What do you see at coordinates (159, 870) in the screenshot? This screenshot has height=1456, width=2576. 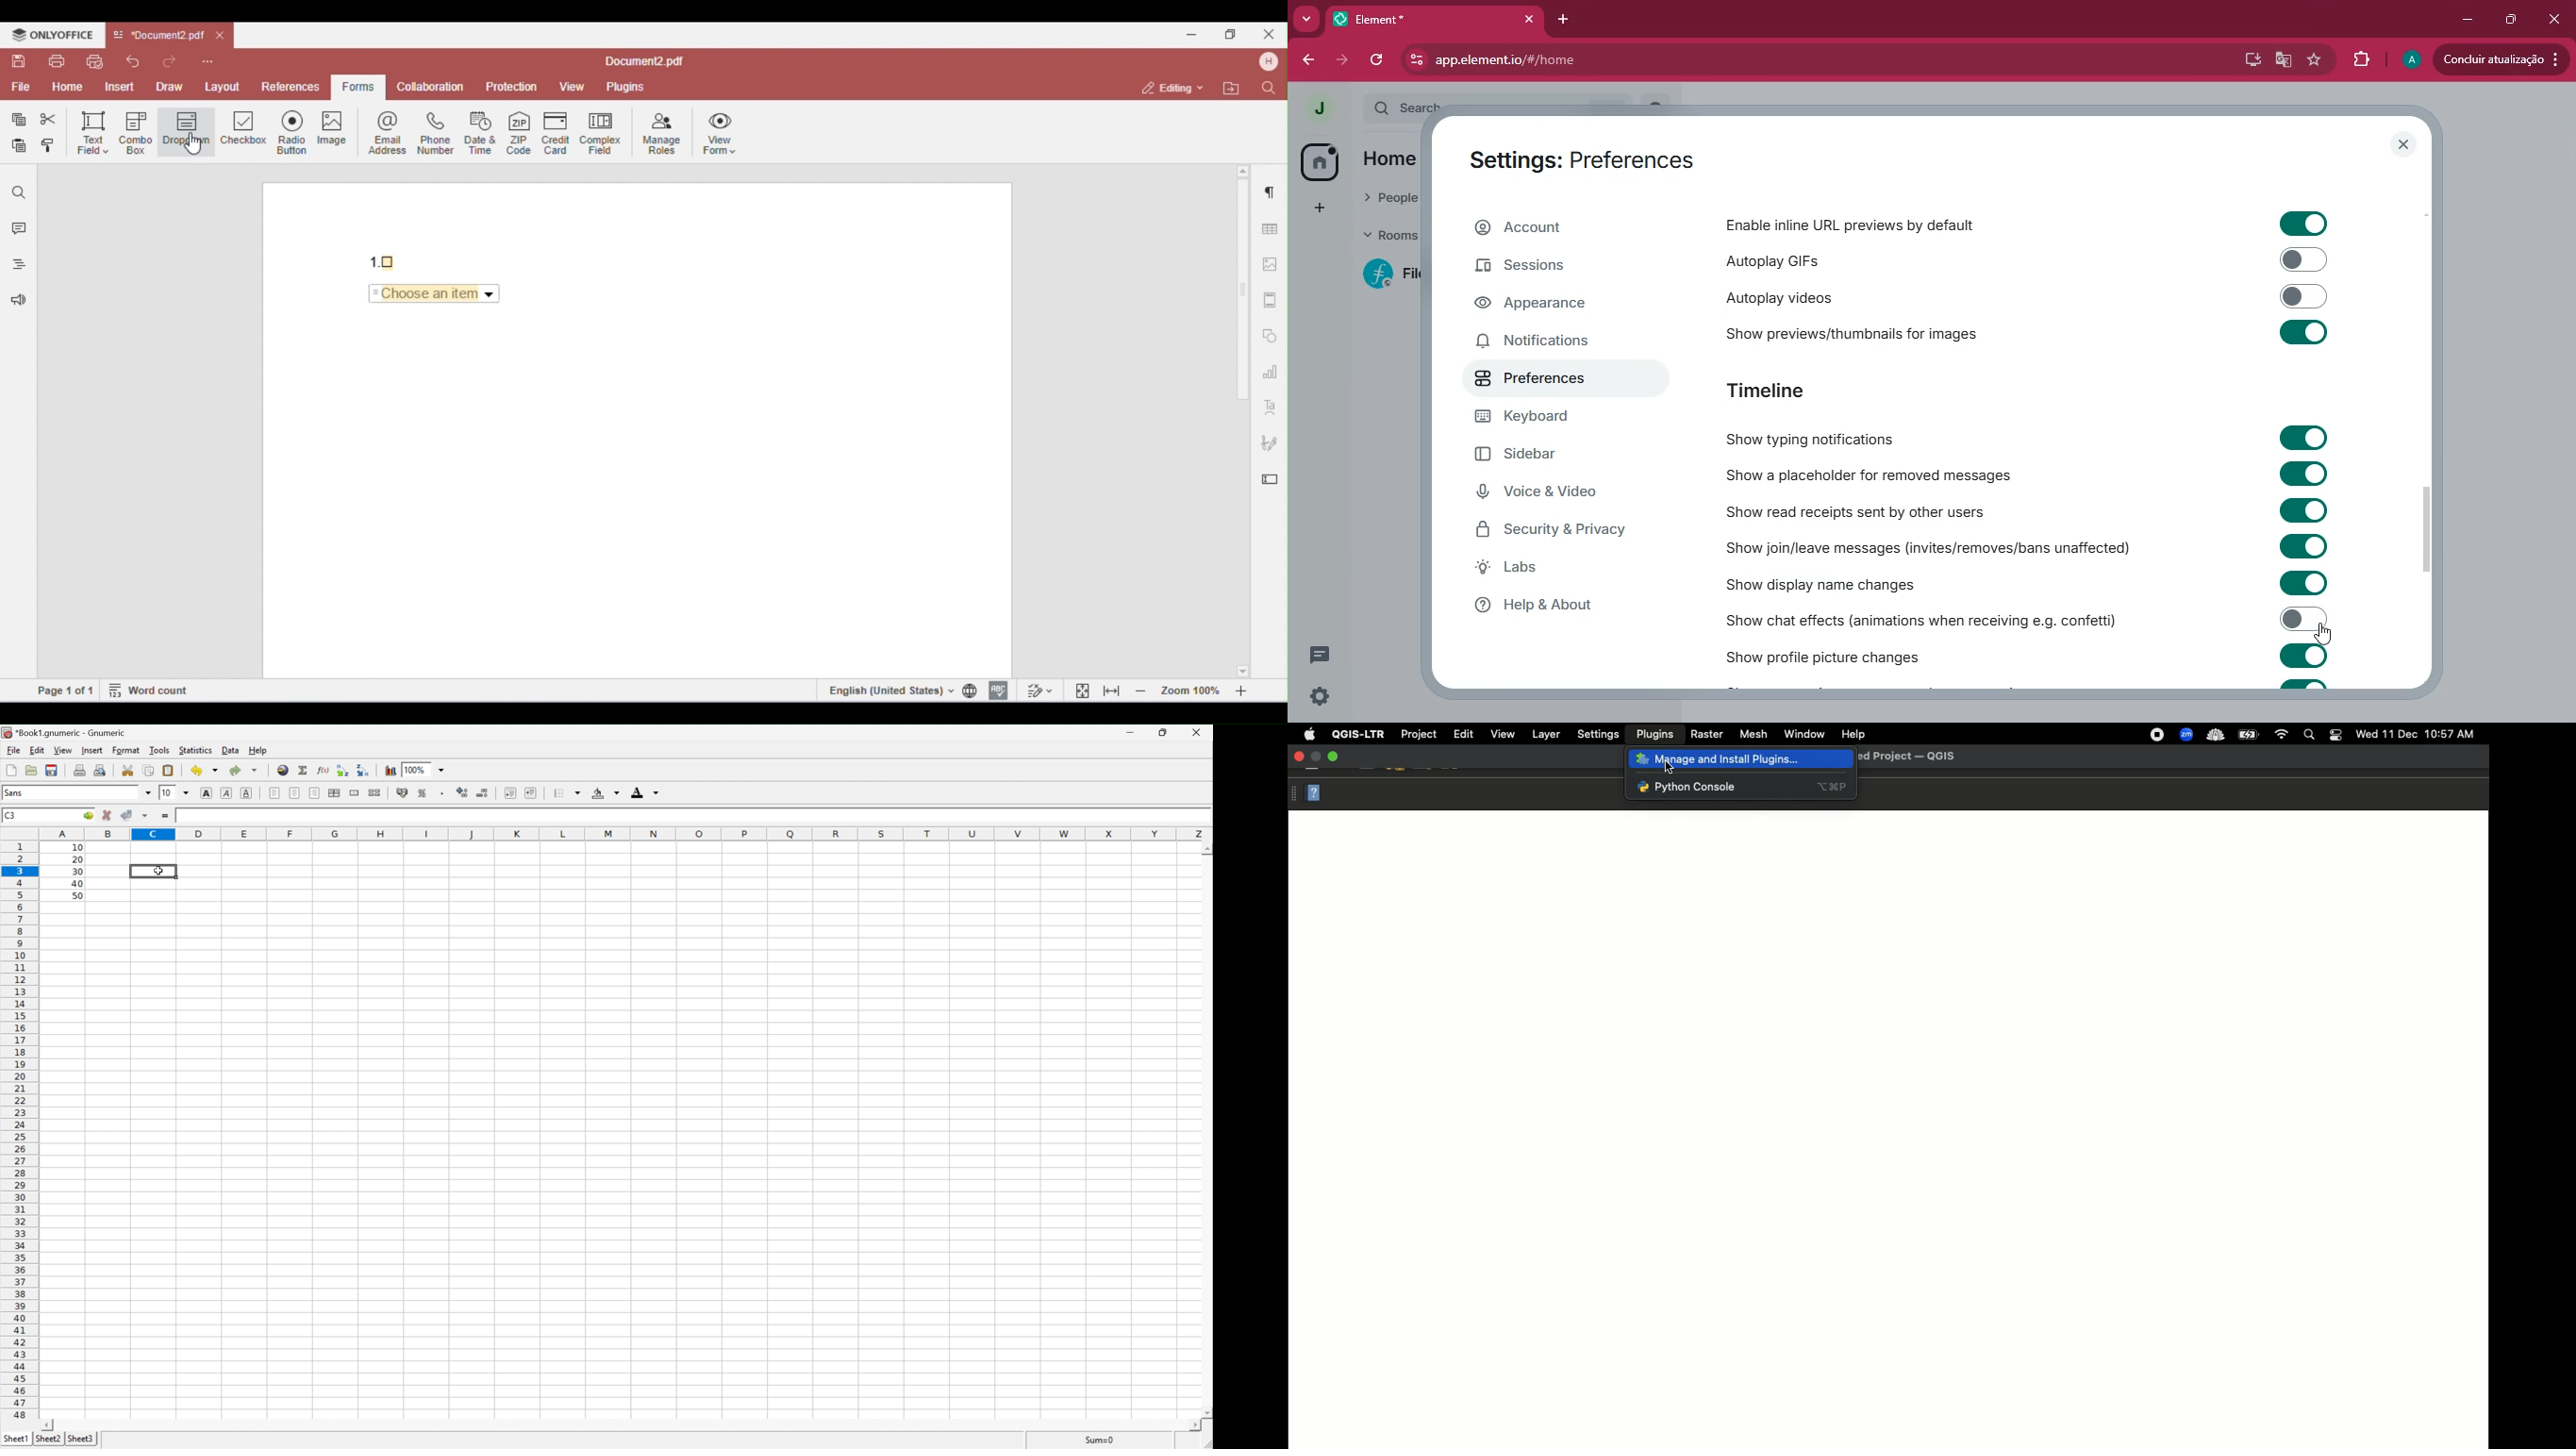 I see `Cursor` at bounding box center [159, 870].